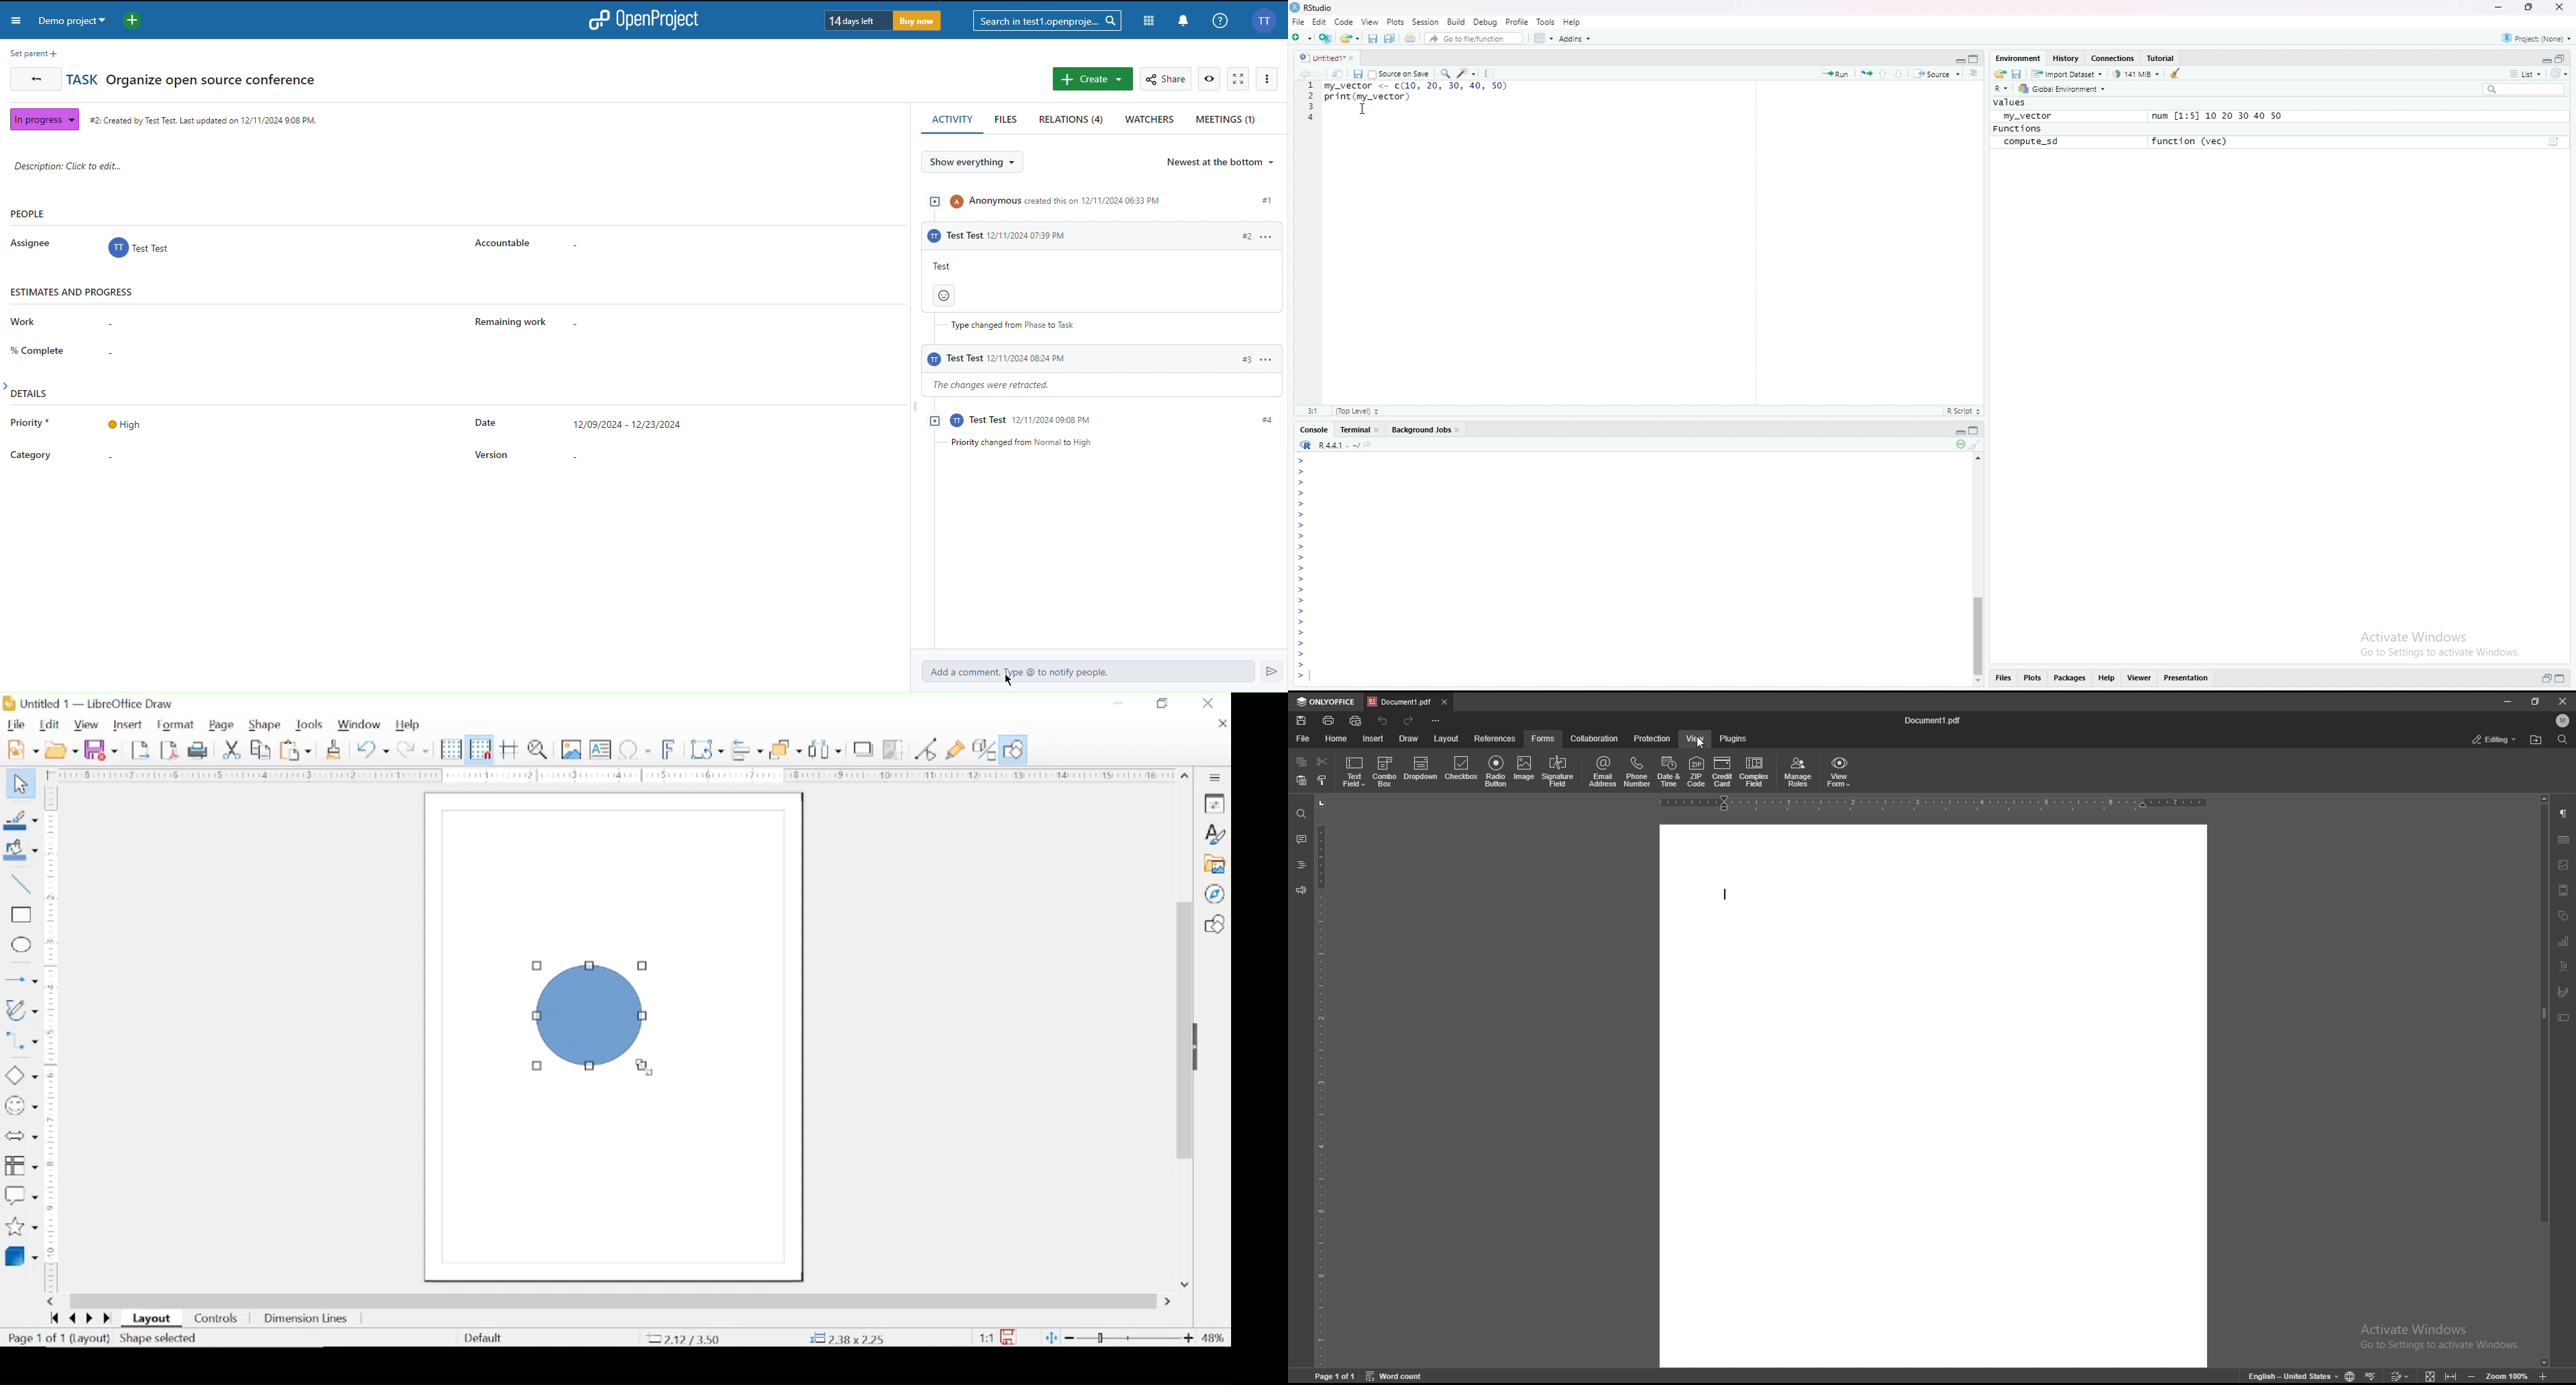 The height and width of the screenshot is (1400, 2576). I want to click on Scrollbar, so click(1978, 632).